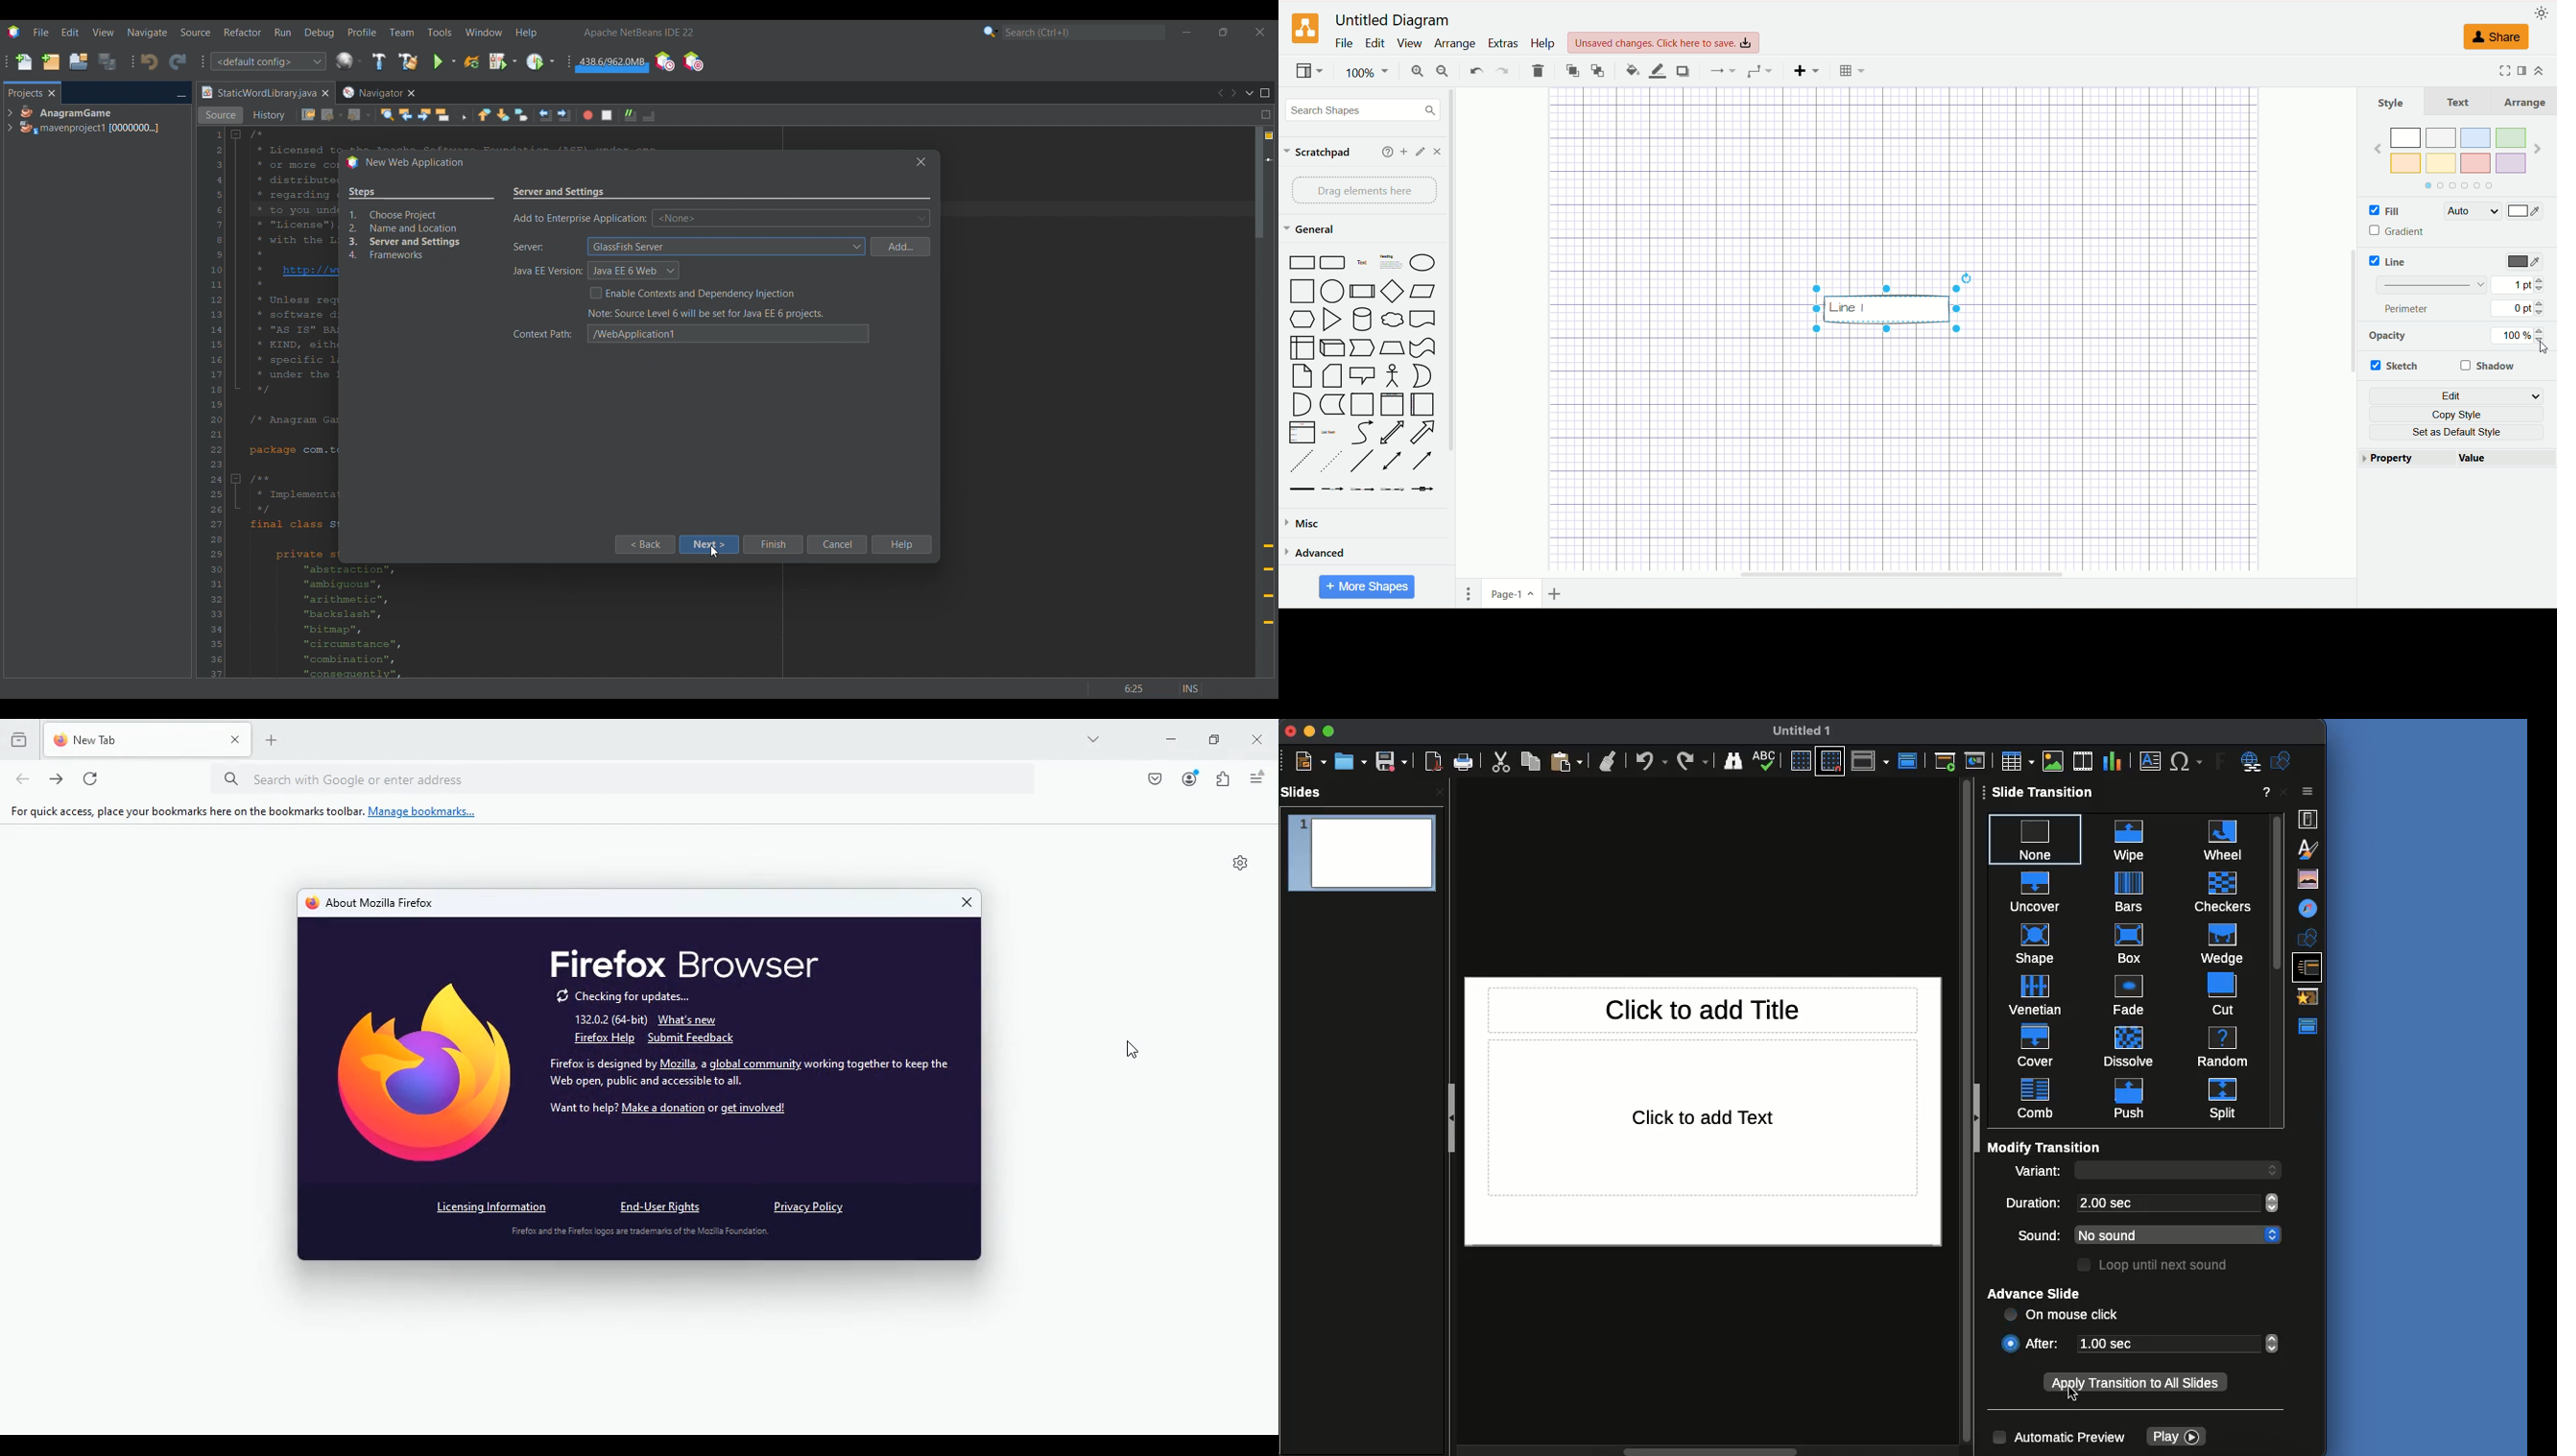 The image size is (2576, 1456). Describe the element at coordinates (2017, 760) in the screenshot. I see `Table` at that location.